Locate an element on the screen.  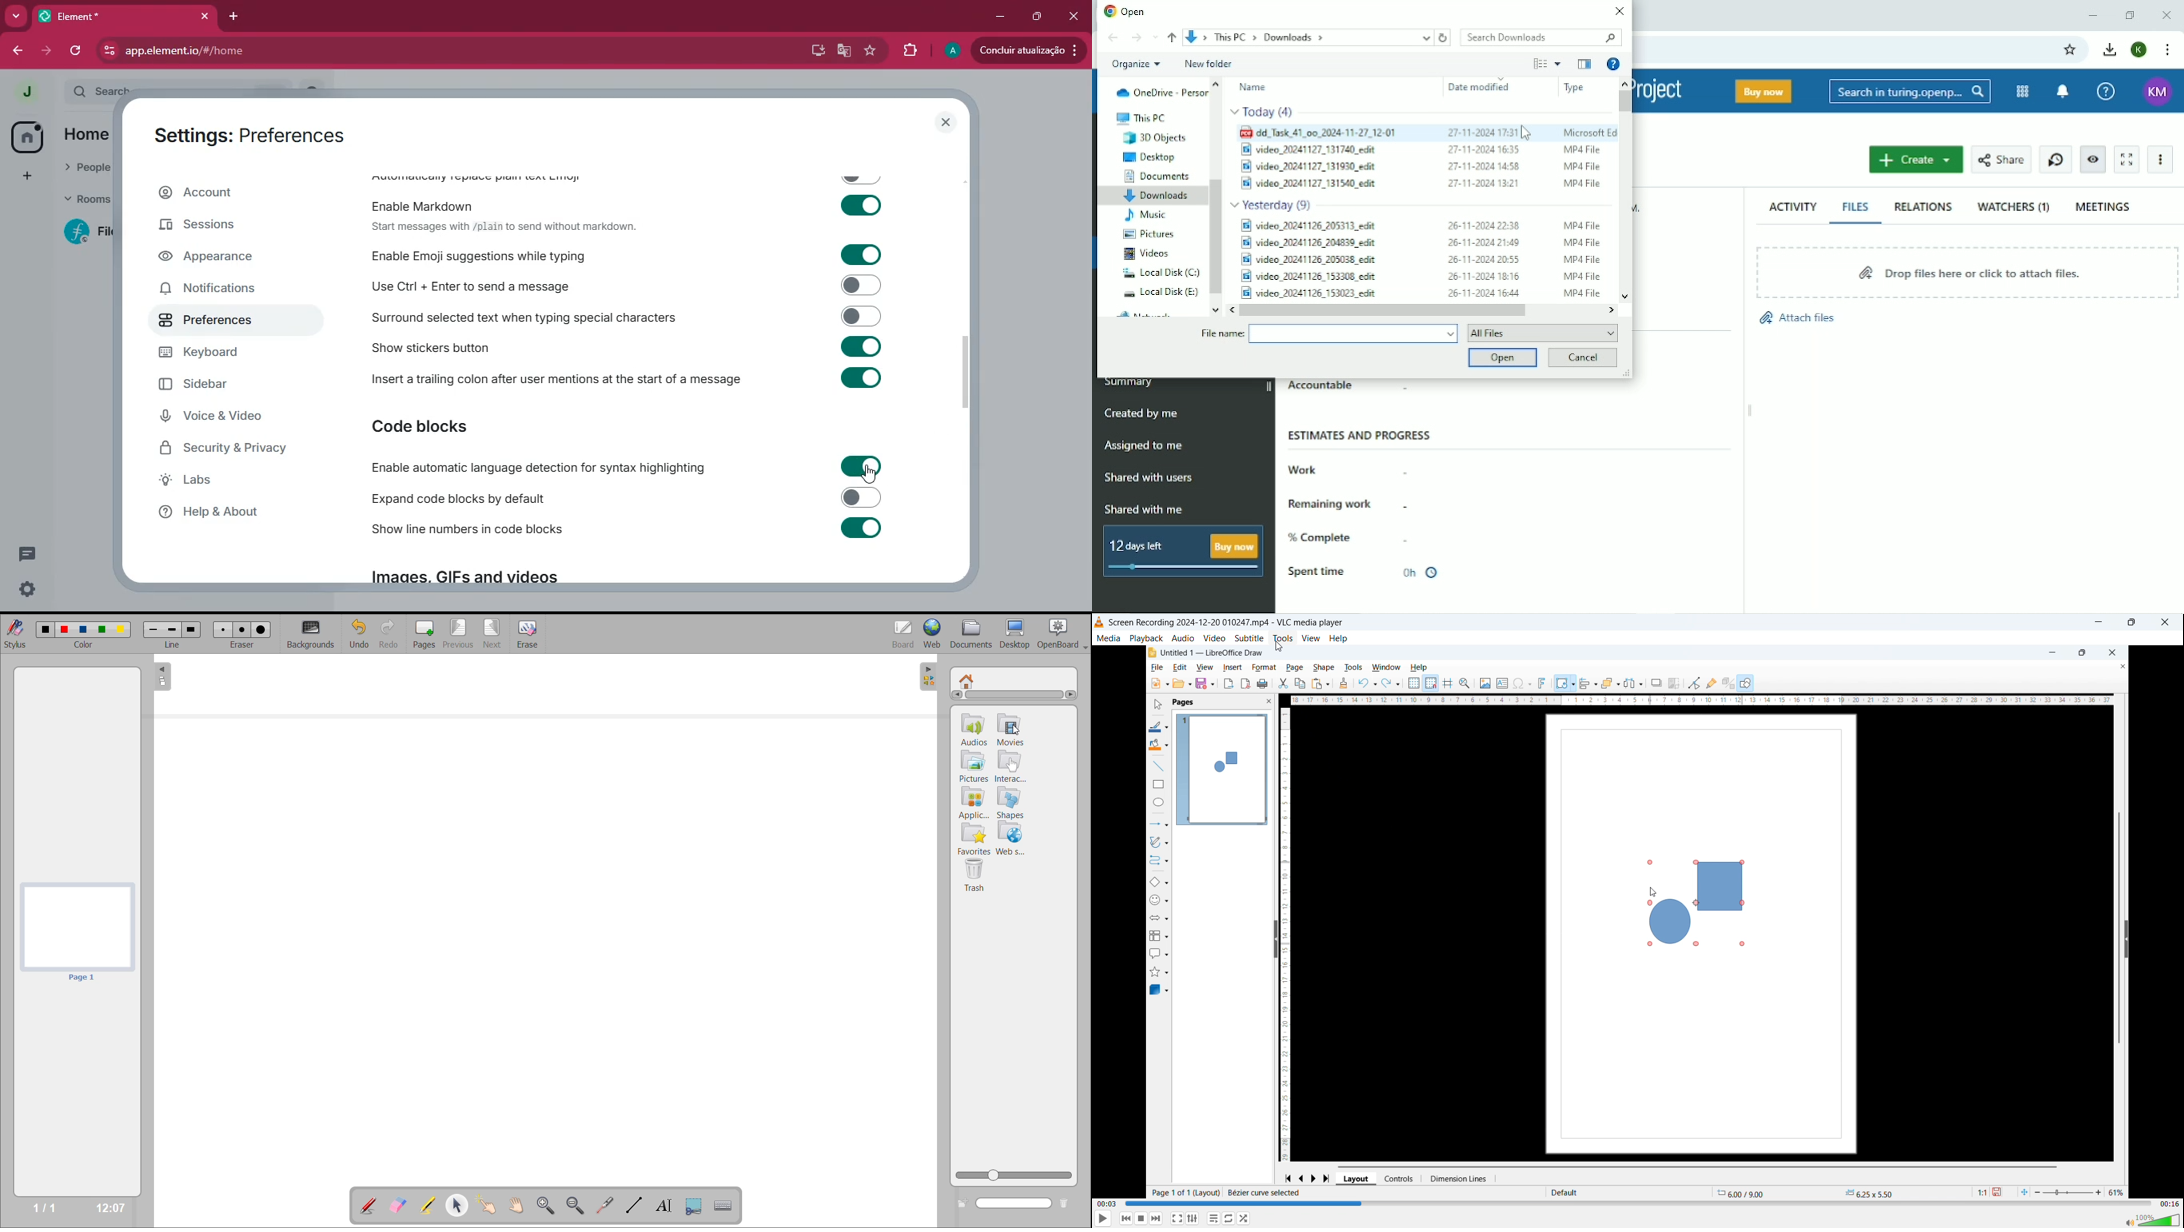
Work is located at coordinates (1305, 469).